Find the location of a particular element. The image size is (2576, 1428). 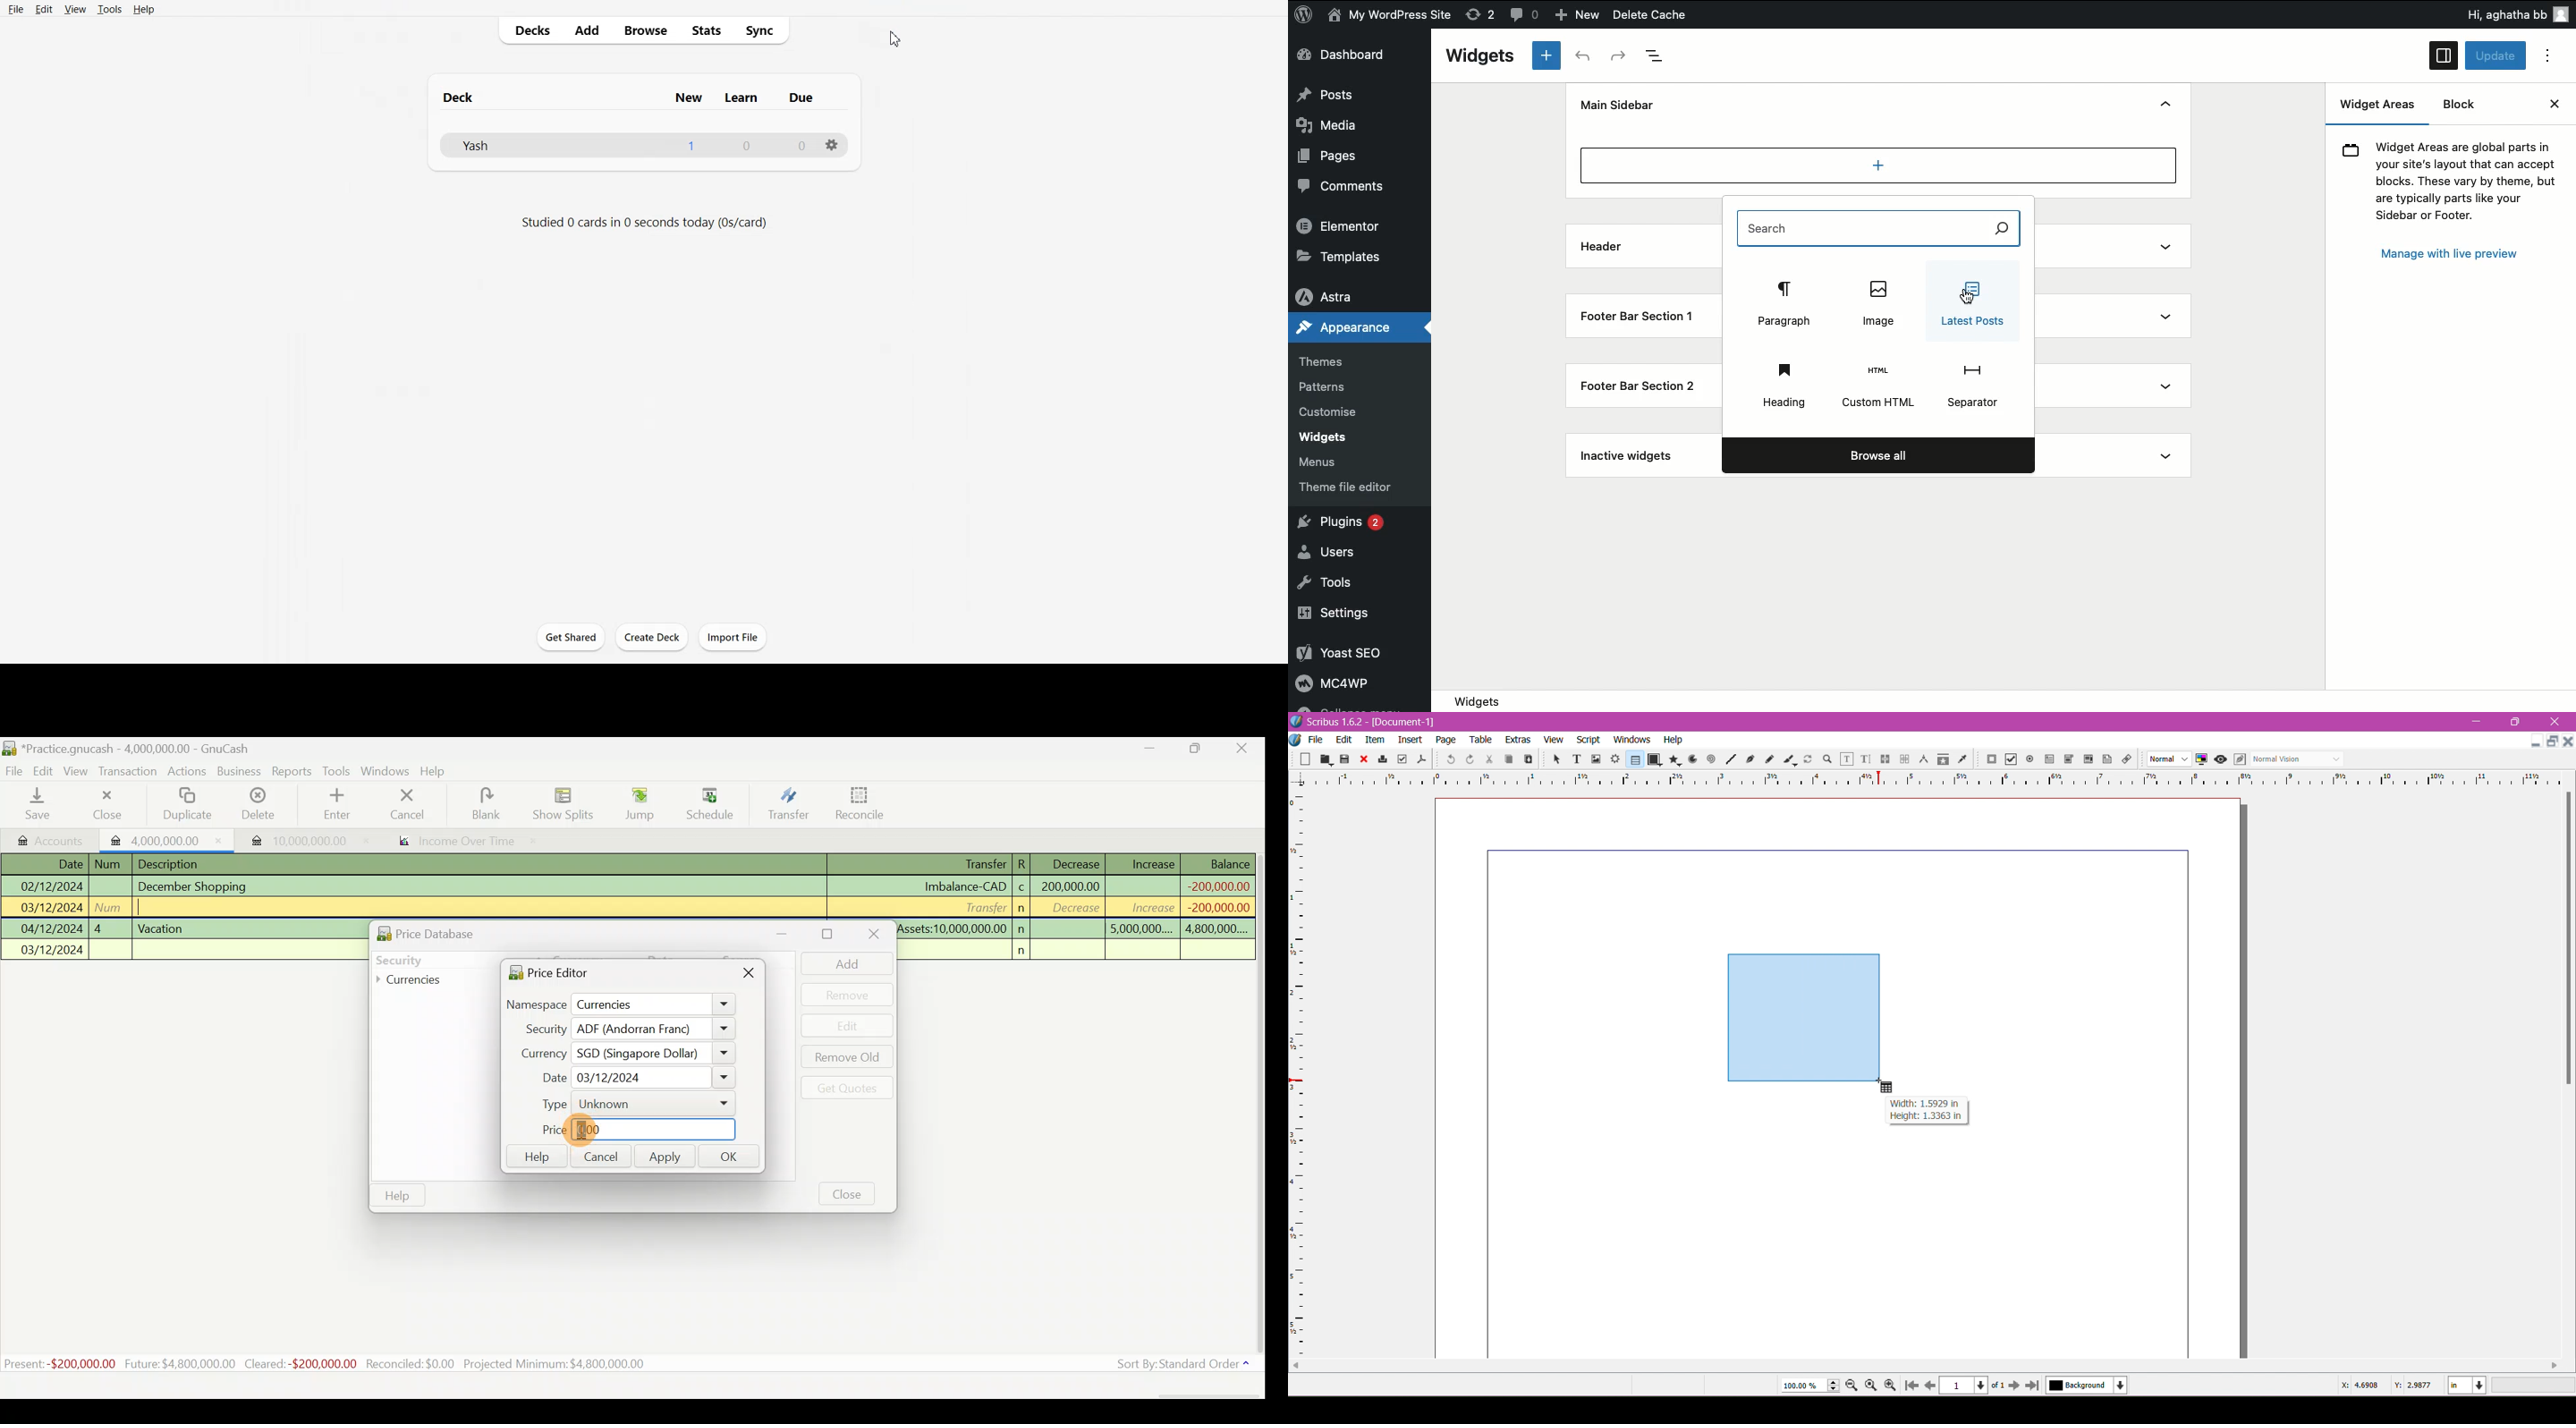

100.00 % is located at coordinates (1810, 1386).